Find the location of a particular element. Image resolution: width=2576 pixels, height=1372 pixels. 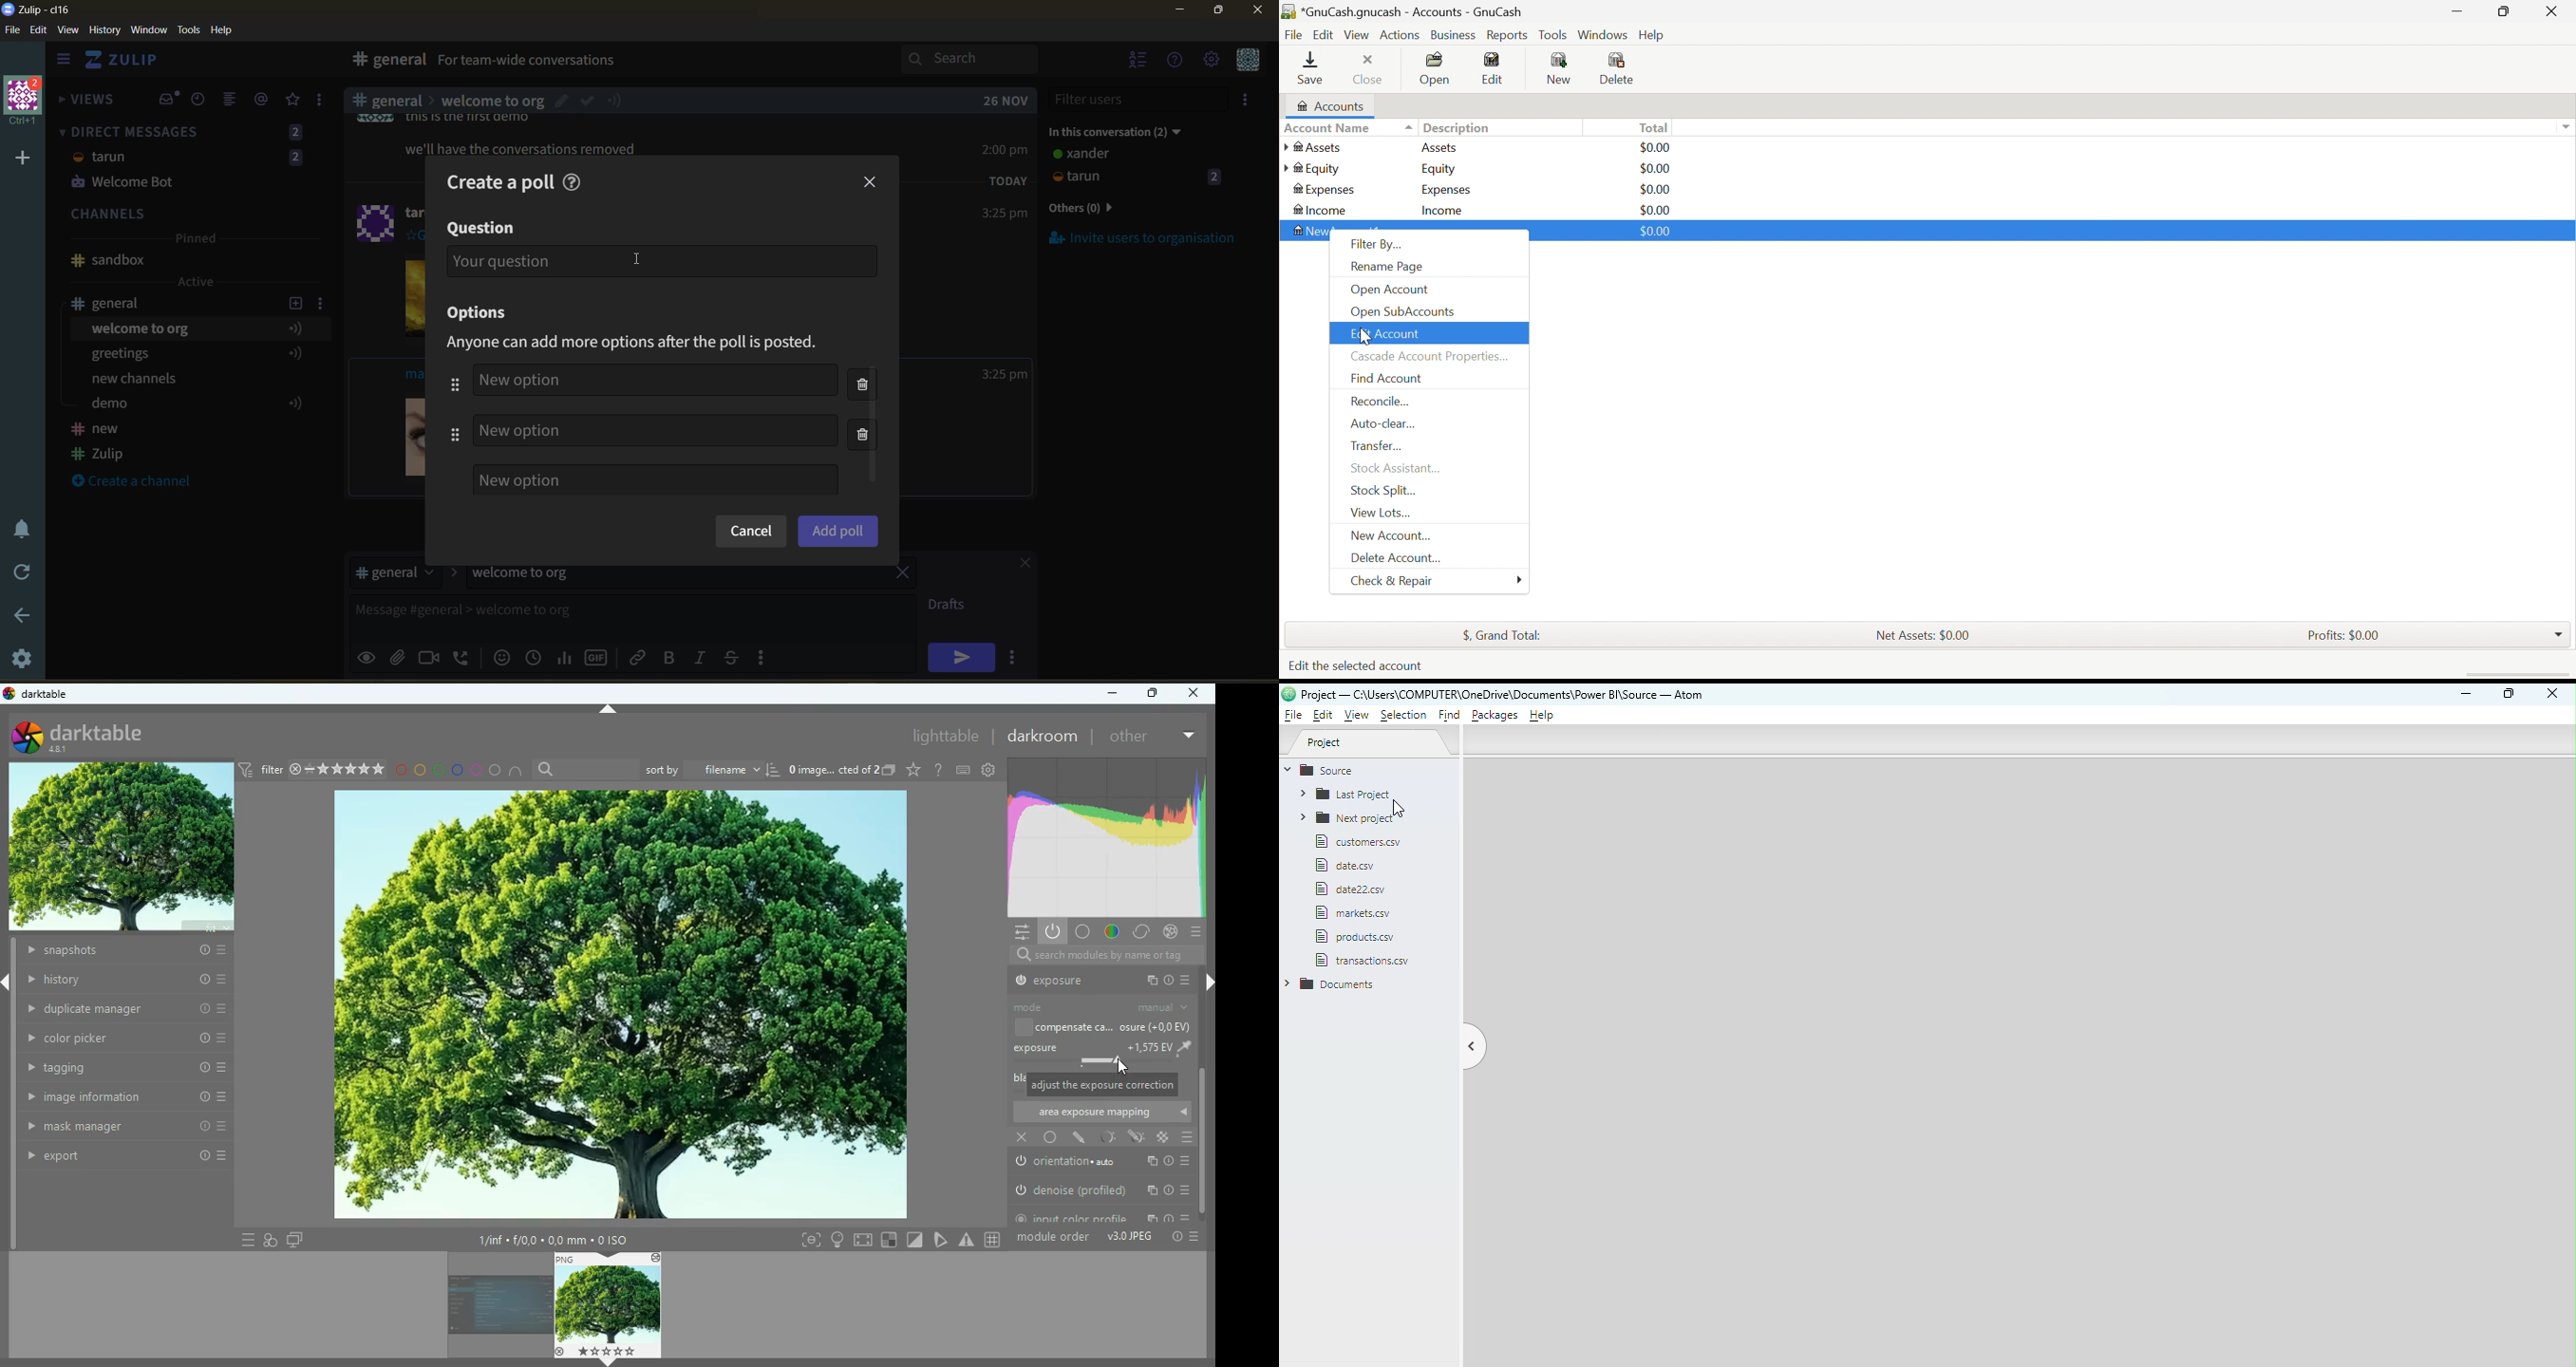

mask manager is located at coordinates (117, 1128).